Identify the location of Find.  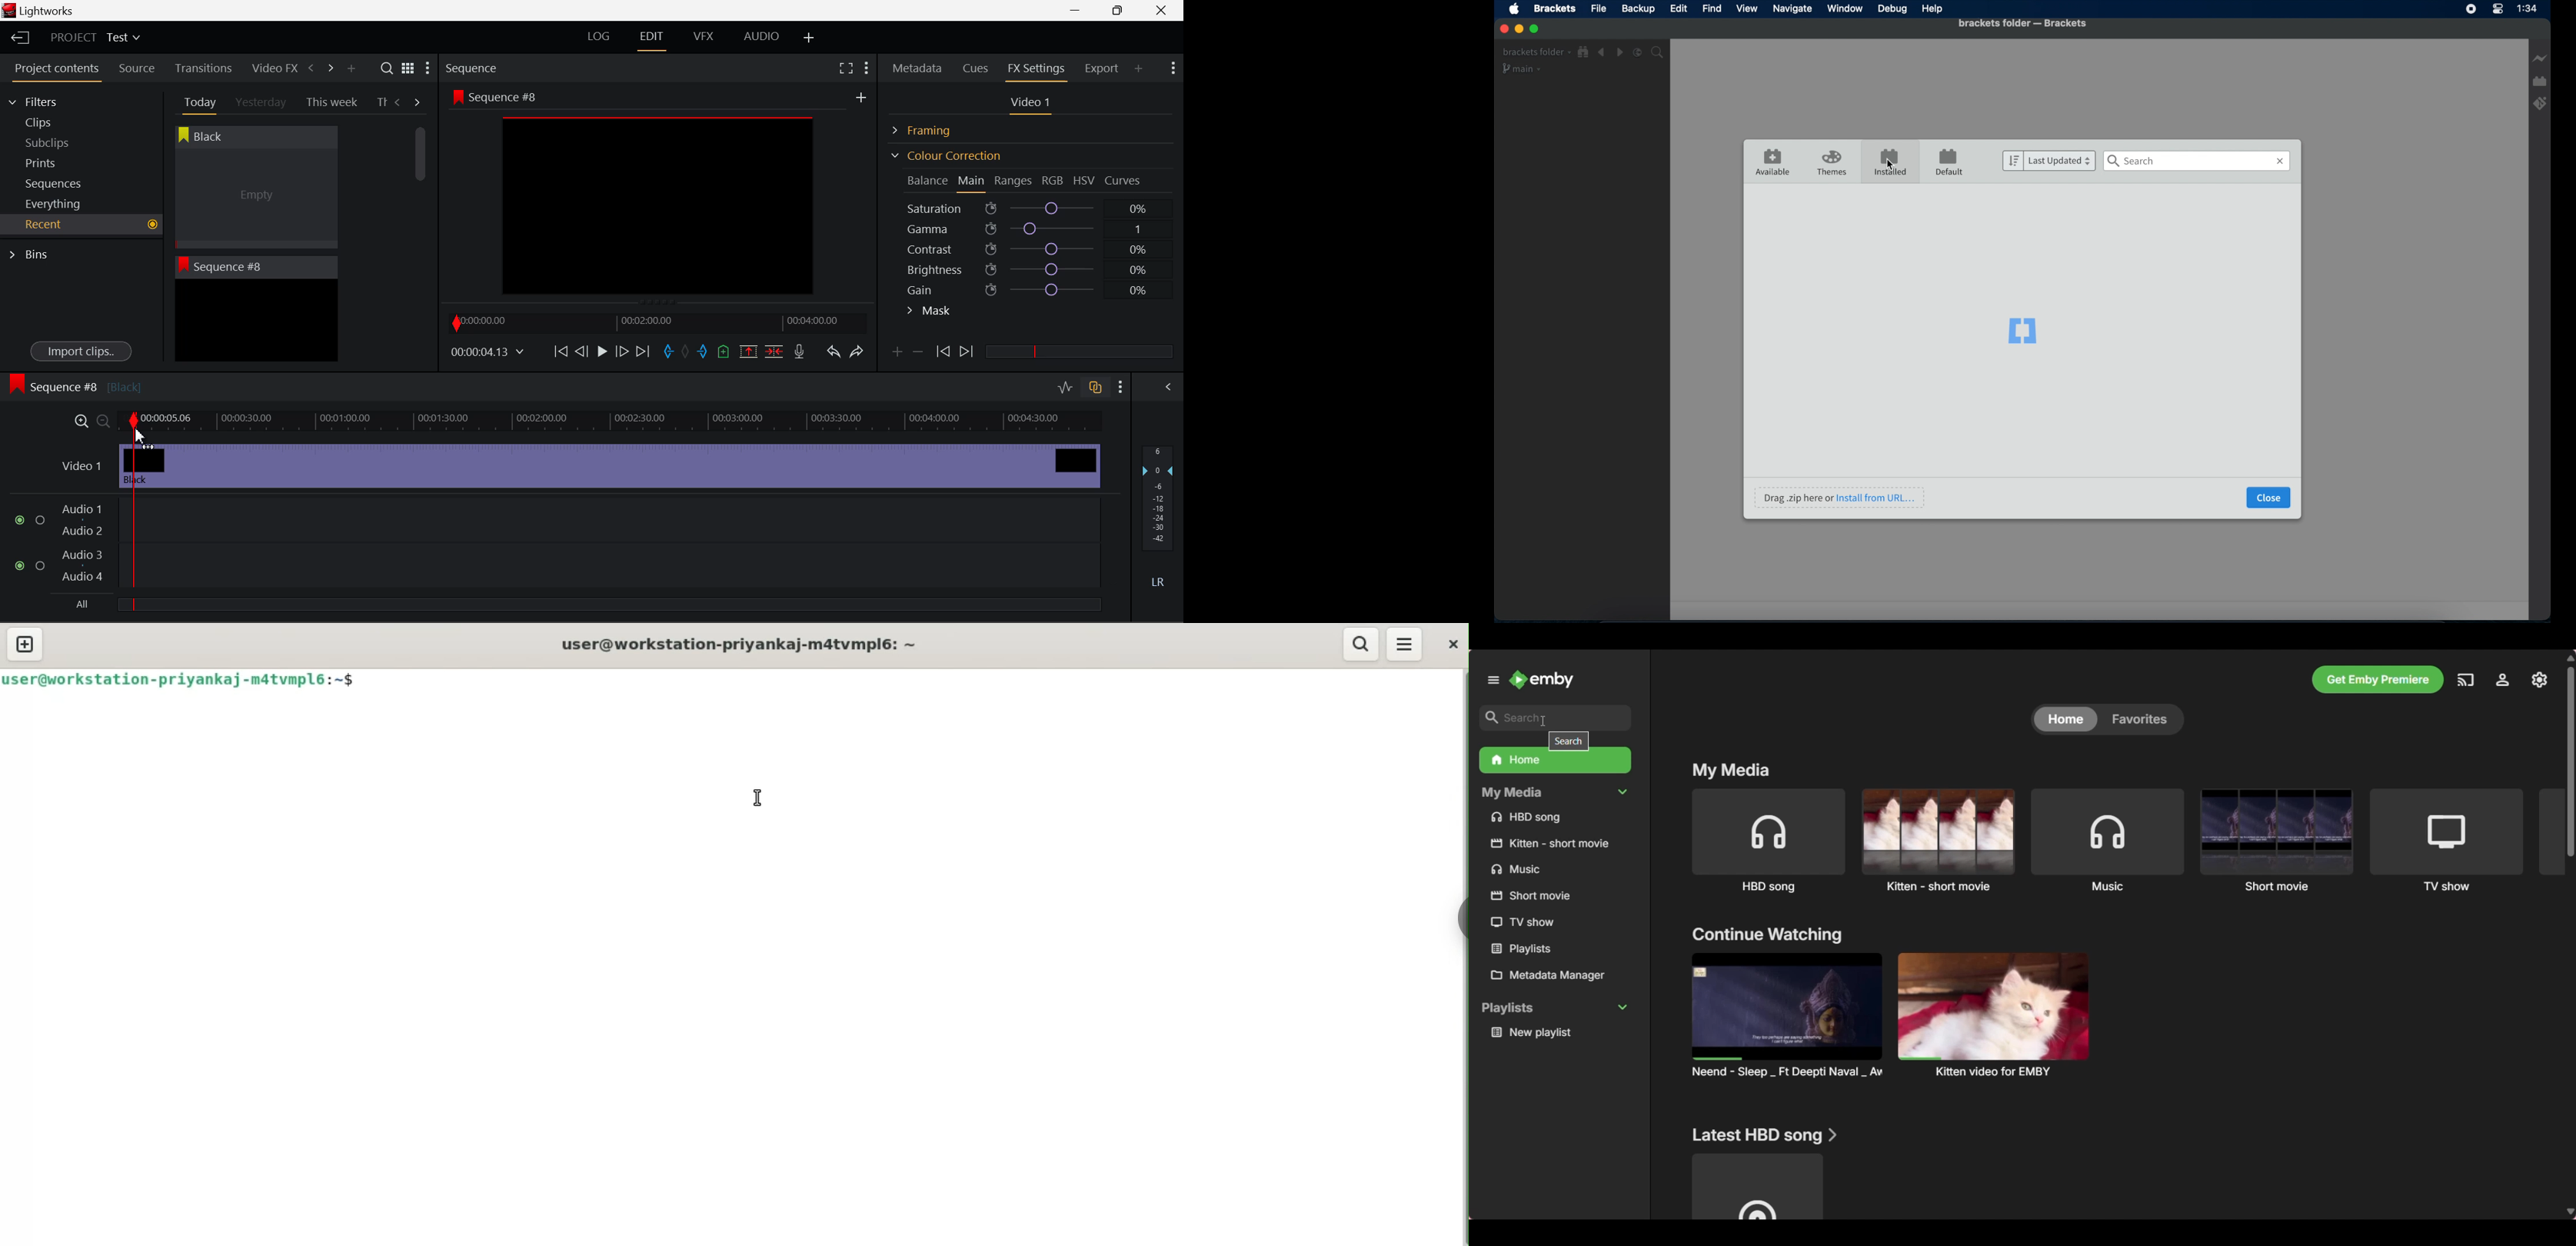
(1712, 9).